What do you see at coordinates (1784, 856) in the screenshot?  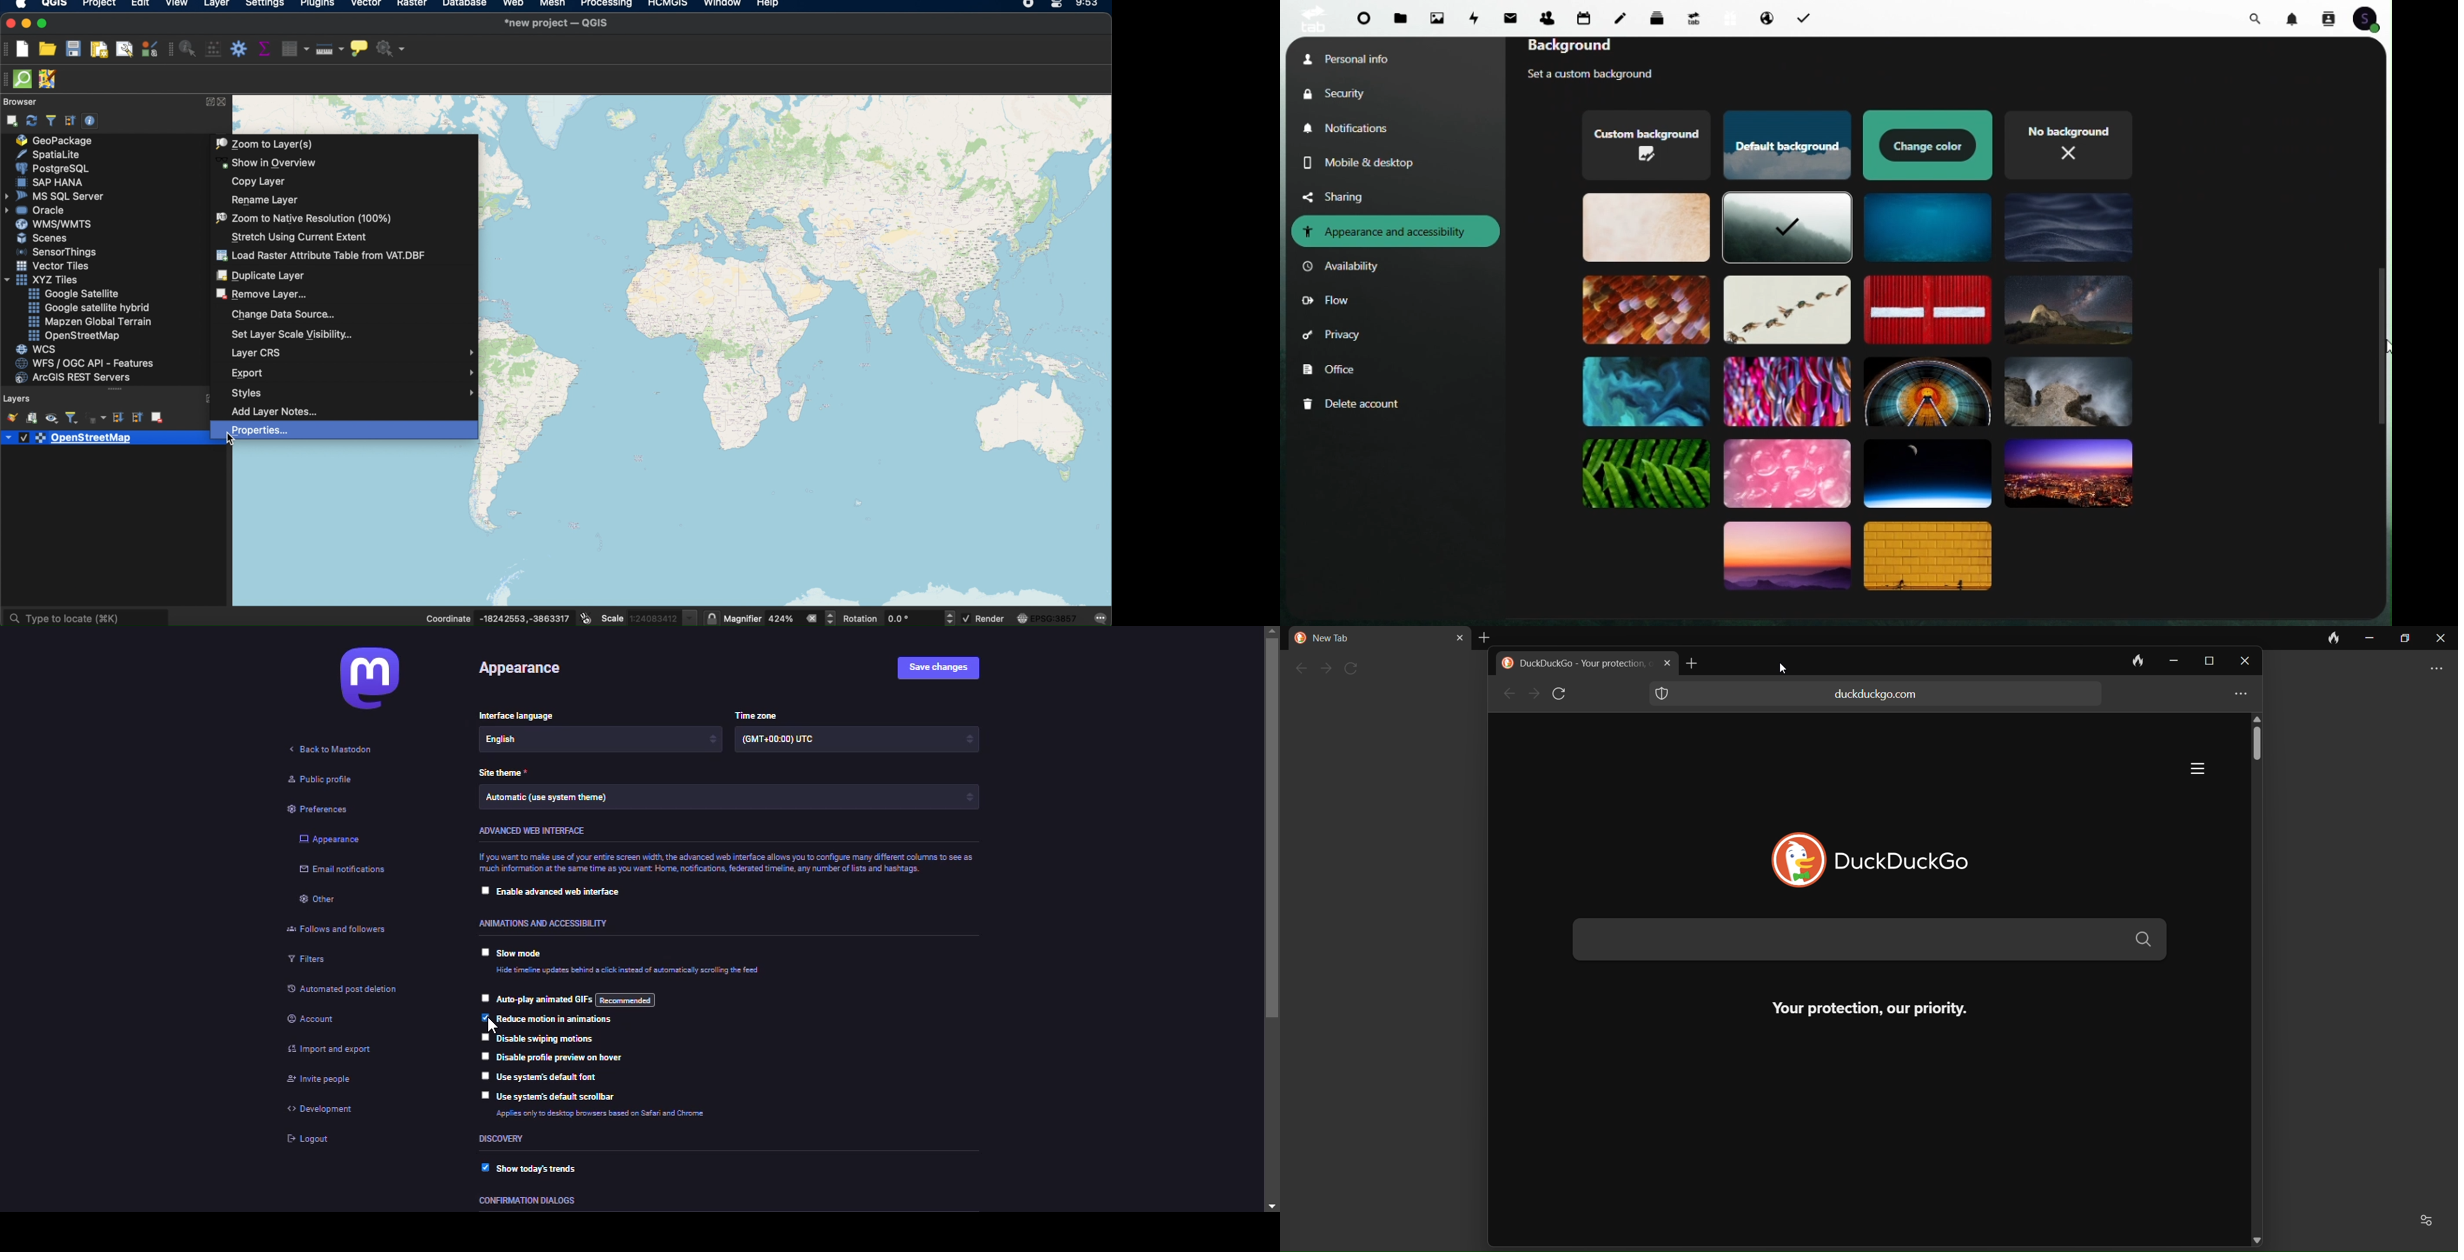 I see `Logo` at bounding box center [1784, 856].